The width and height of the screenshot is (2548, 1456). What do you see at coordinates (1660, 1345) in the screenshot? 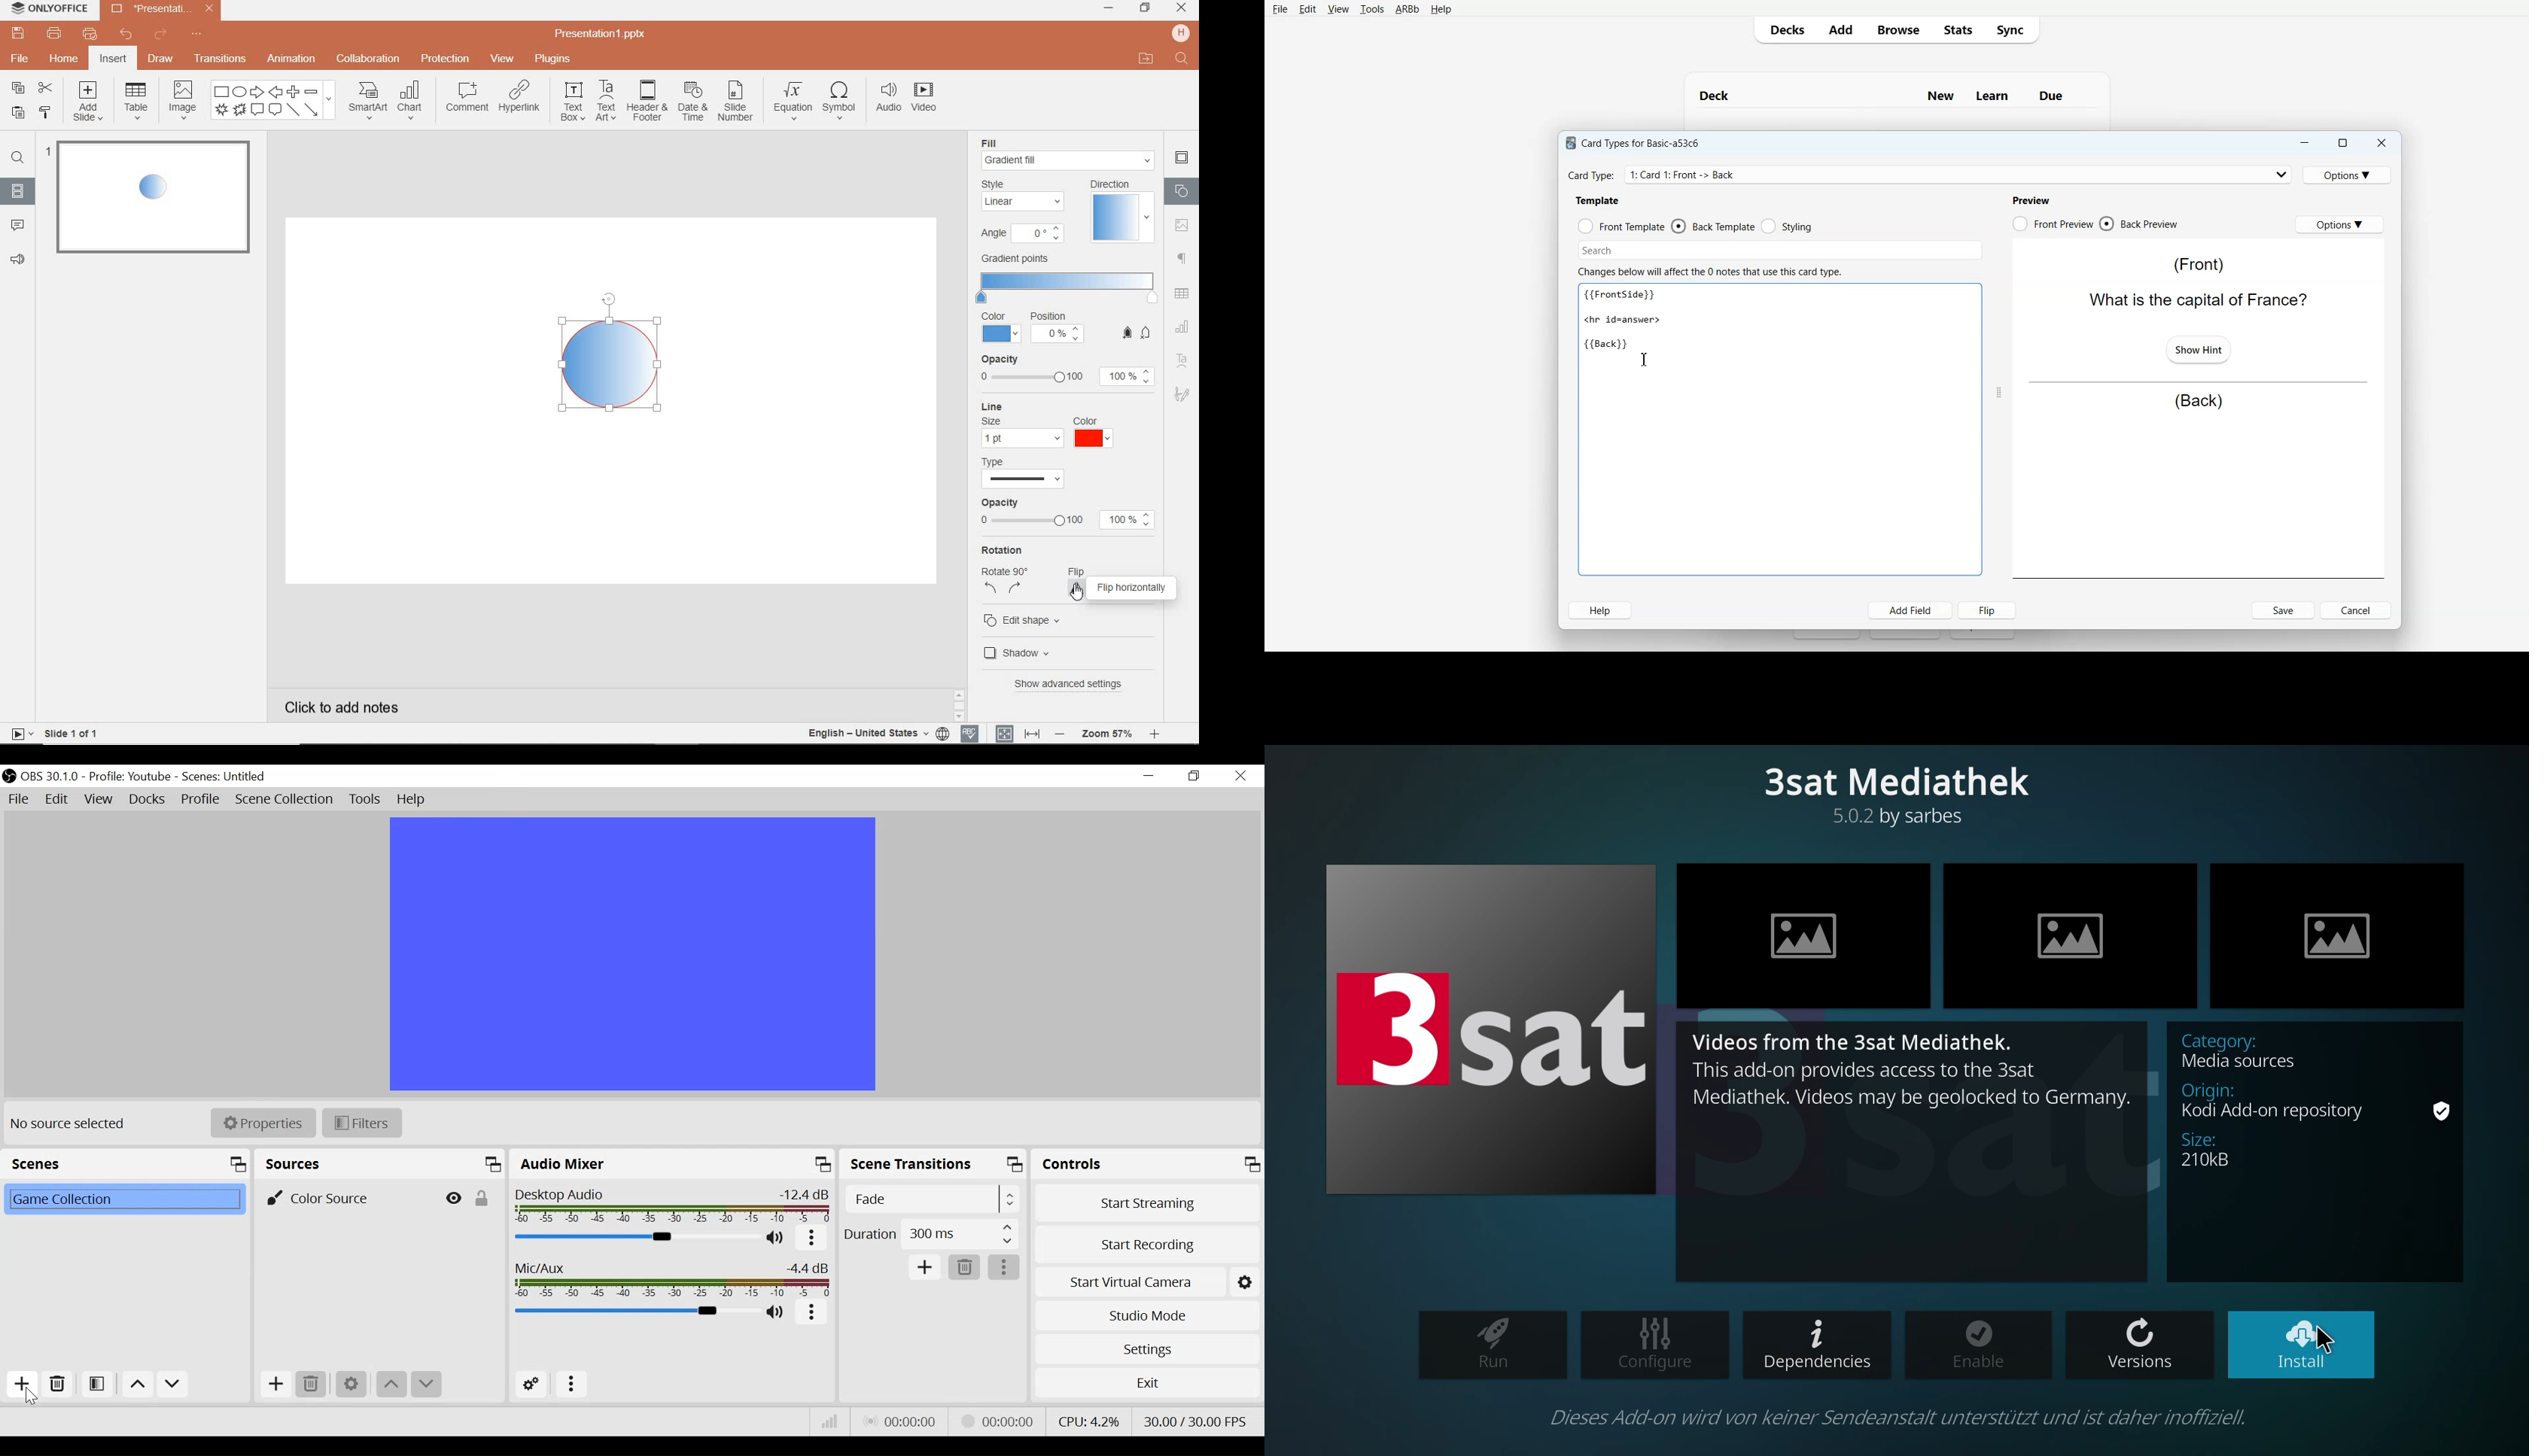
I see `configure` at bounding box center [1660, 1345].